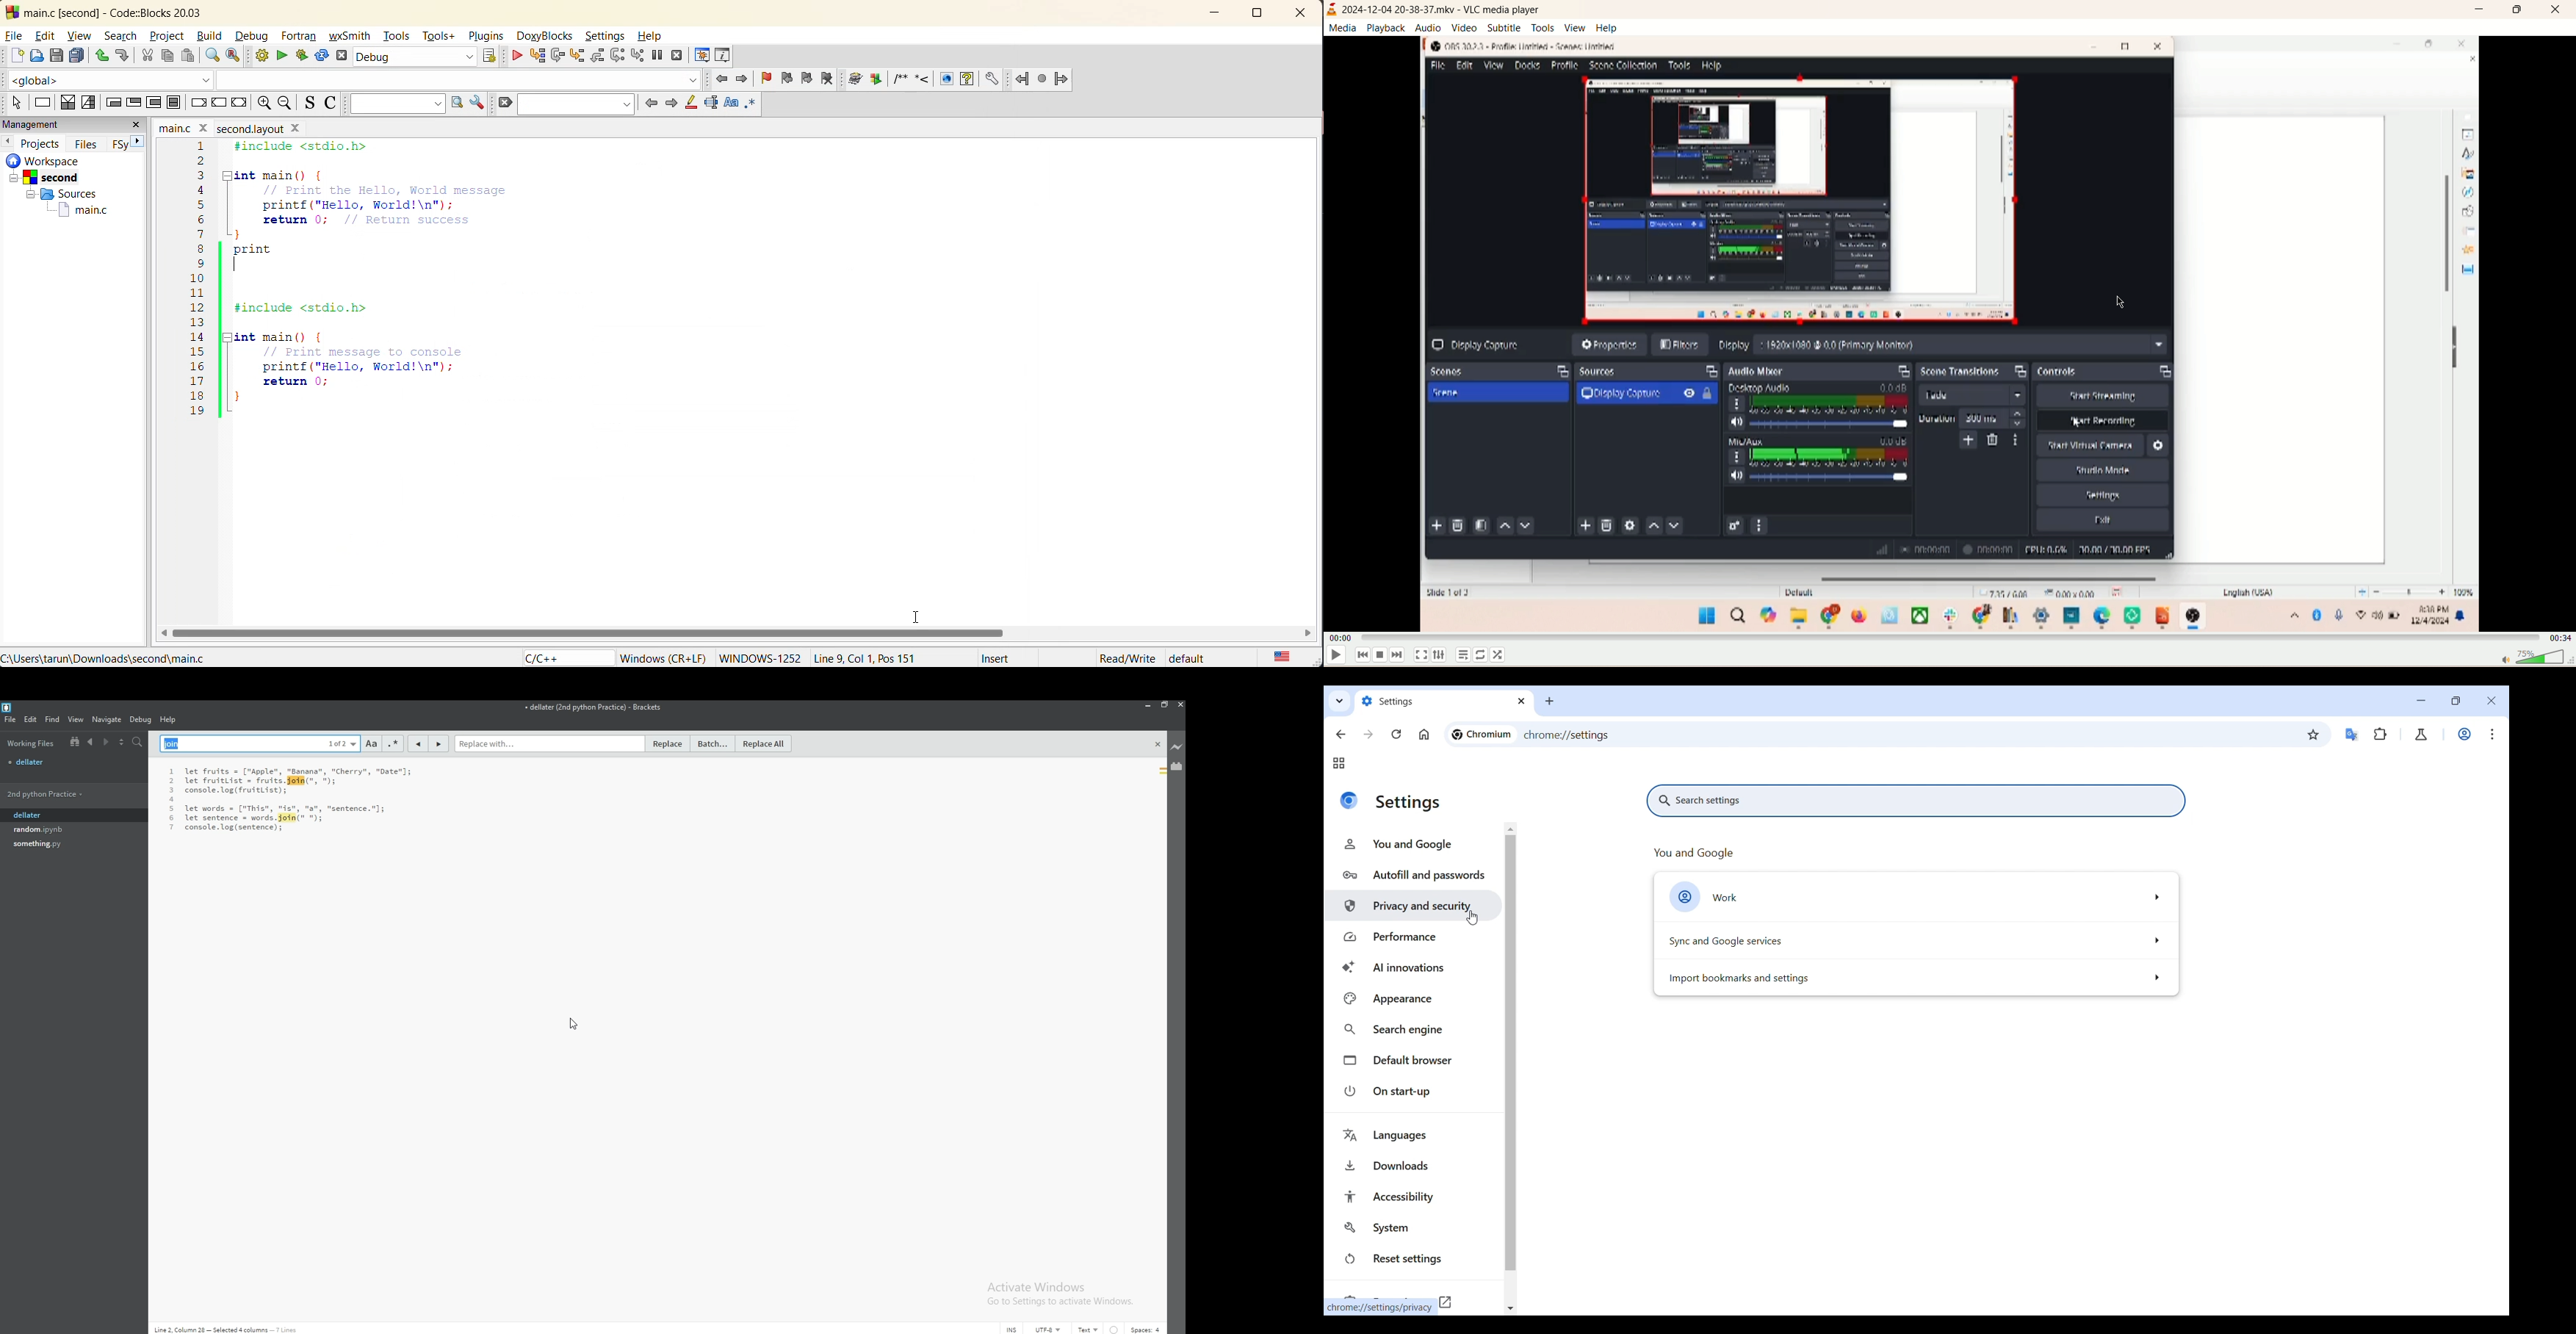 The width and height of the screenshot is (2576, 1344). Describe the element at coordinates (1443, 702) in the screenshot. I see `Tab name changed` at that location.